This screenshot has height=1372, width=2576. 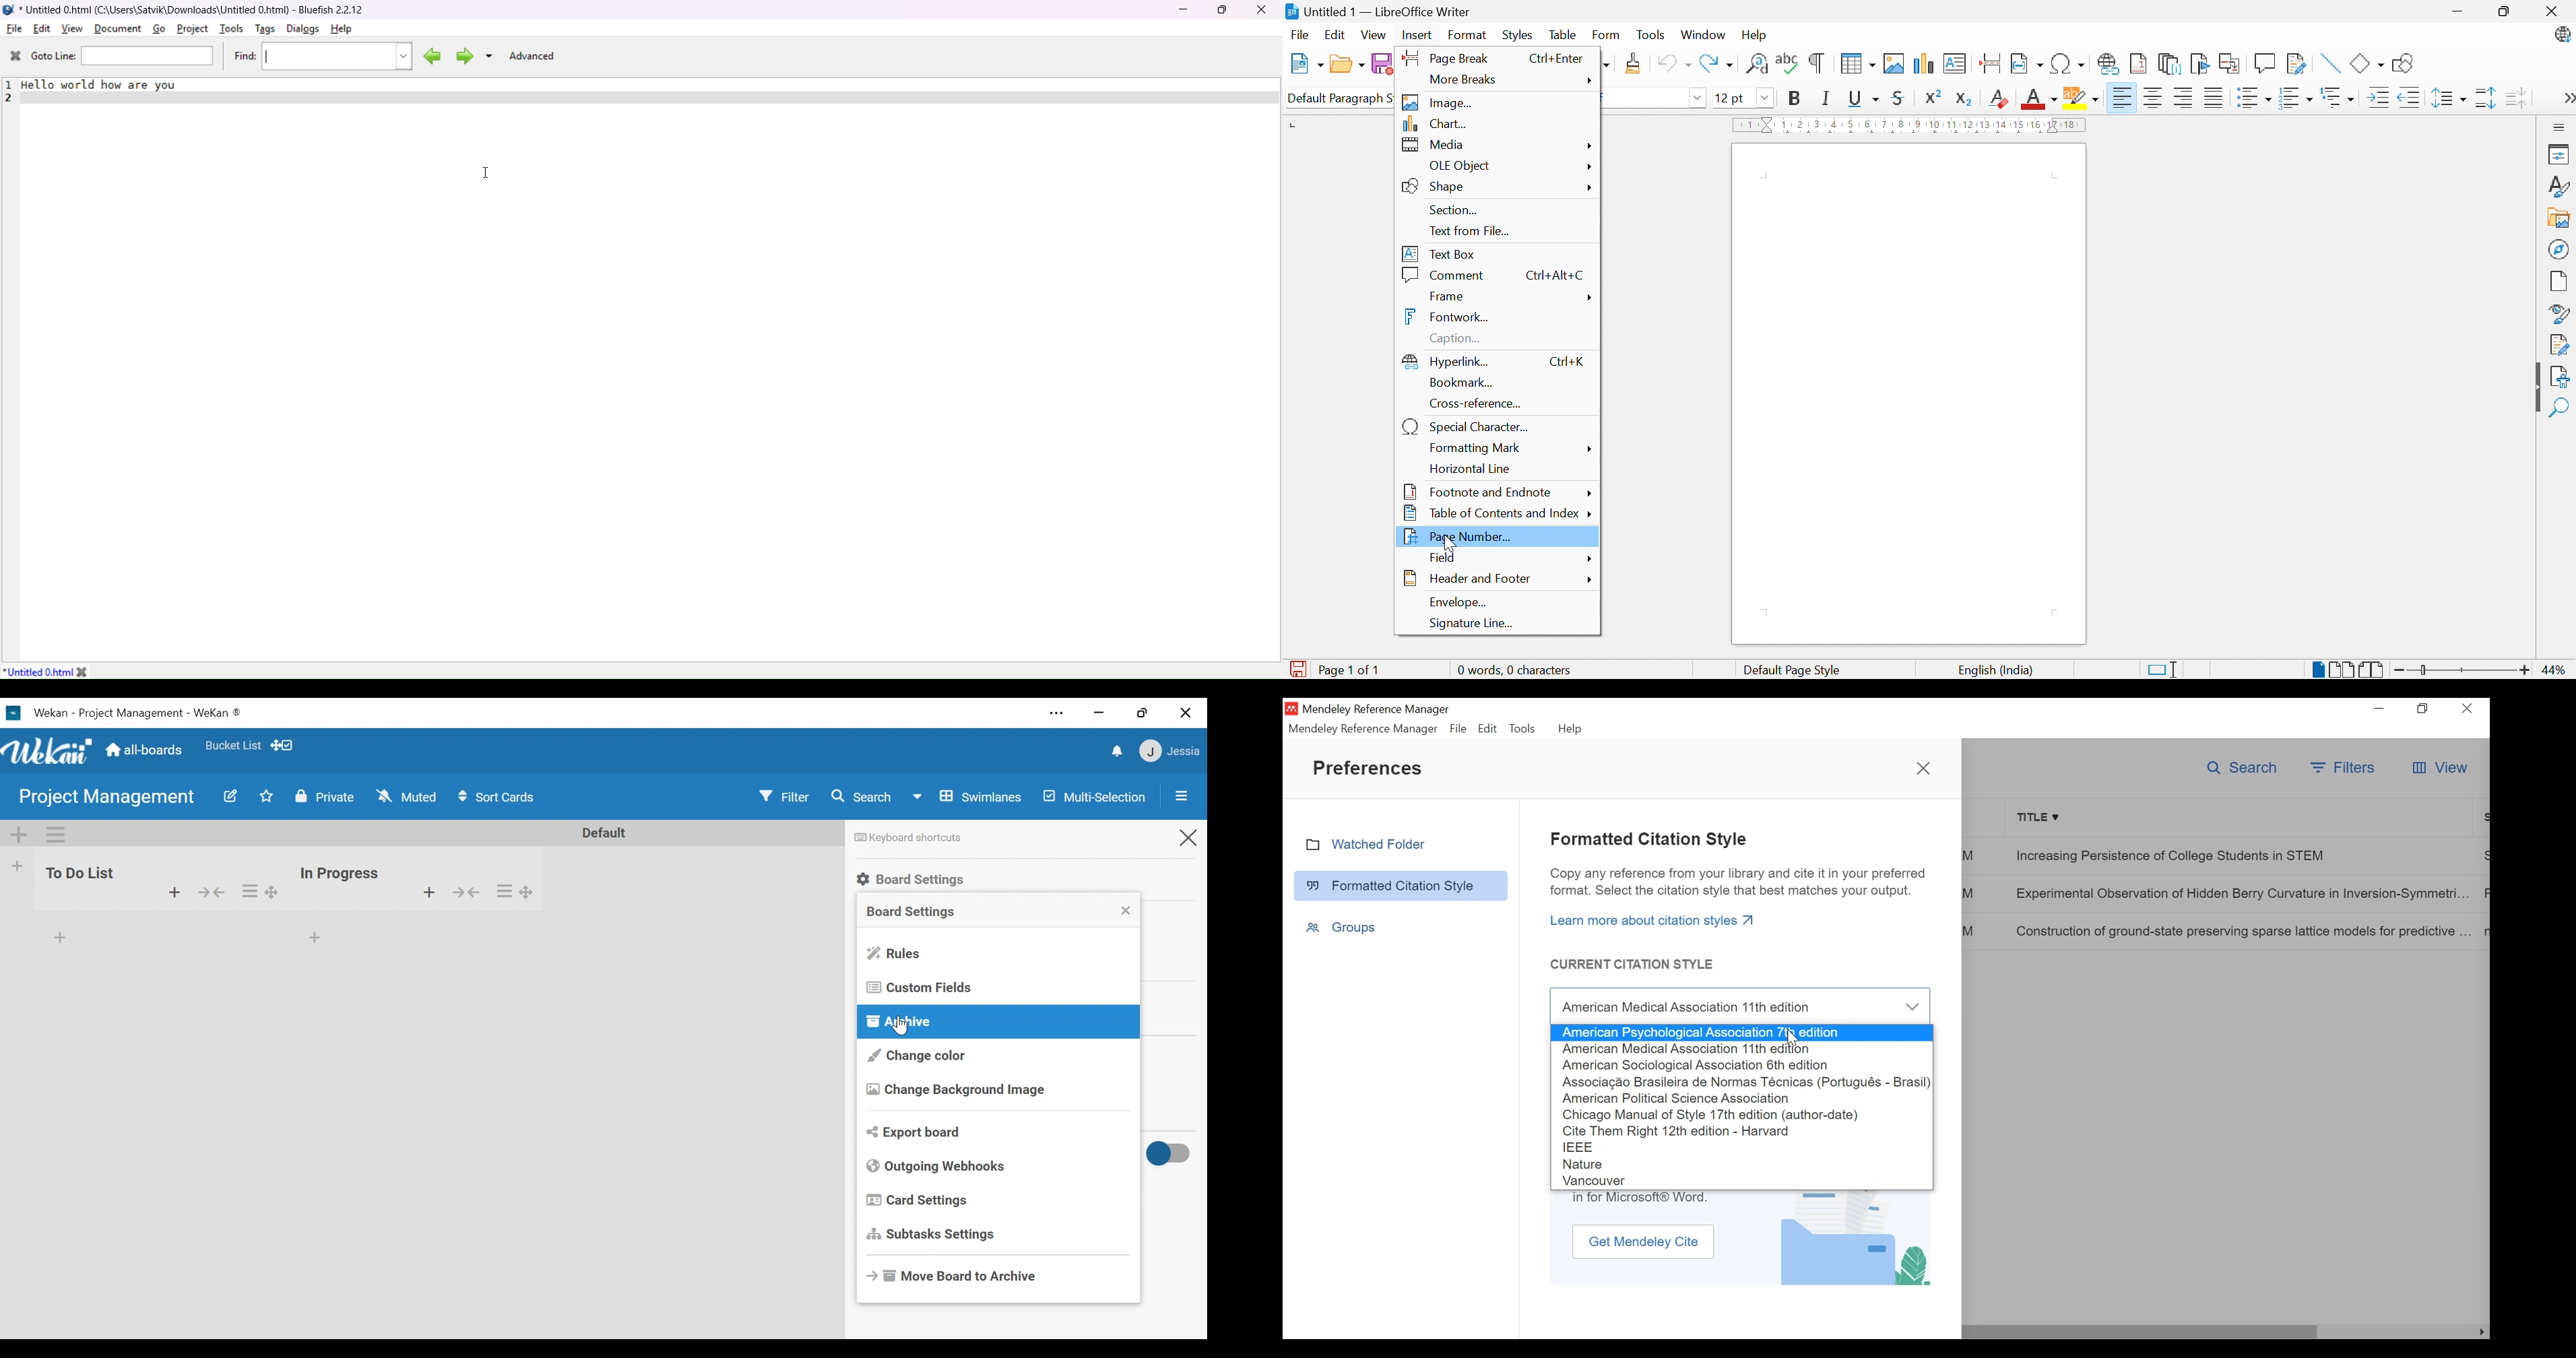 What do you see at coordinates (1729, 98) in the screenshot?
I see `12 pt` at bounding box center [1729, 98].